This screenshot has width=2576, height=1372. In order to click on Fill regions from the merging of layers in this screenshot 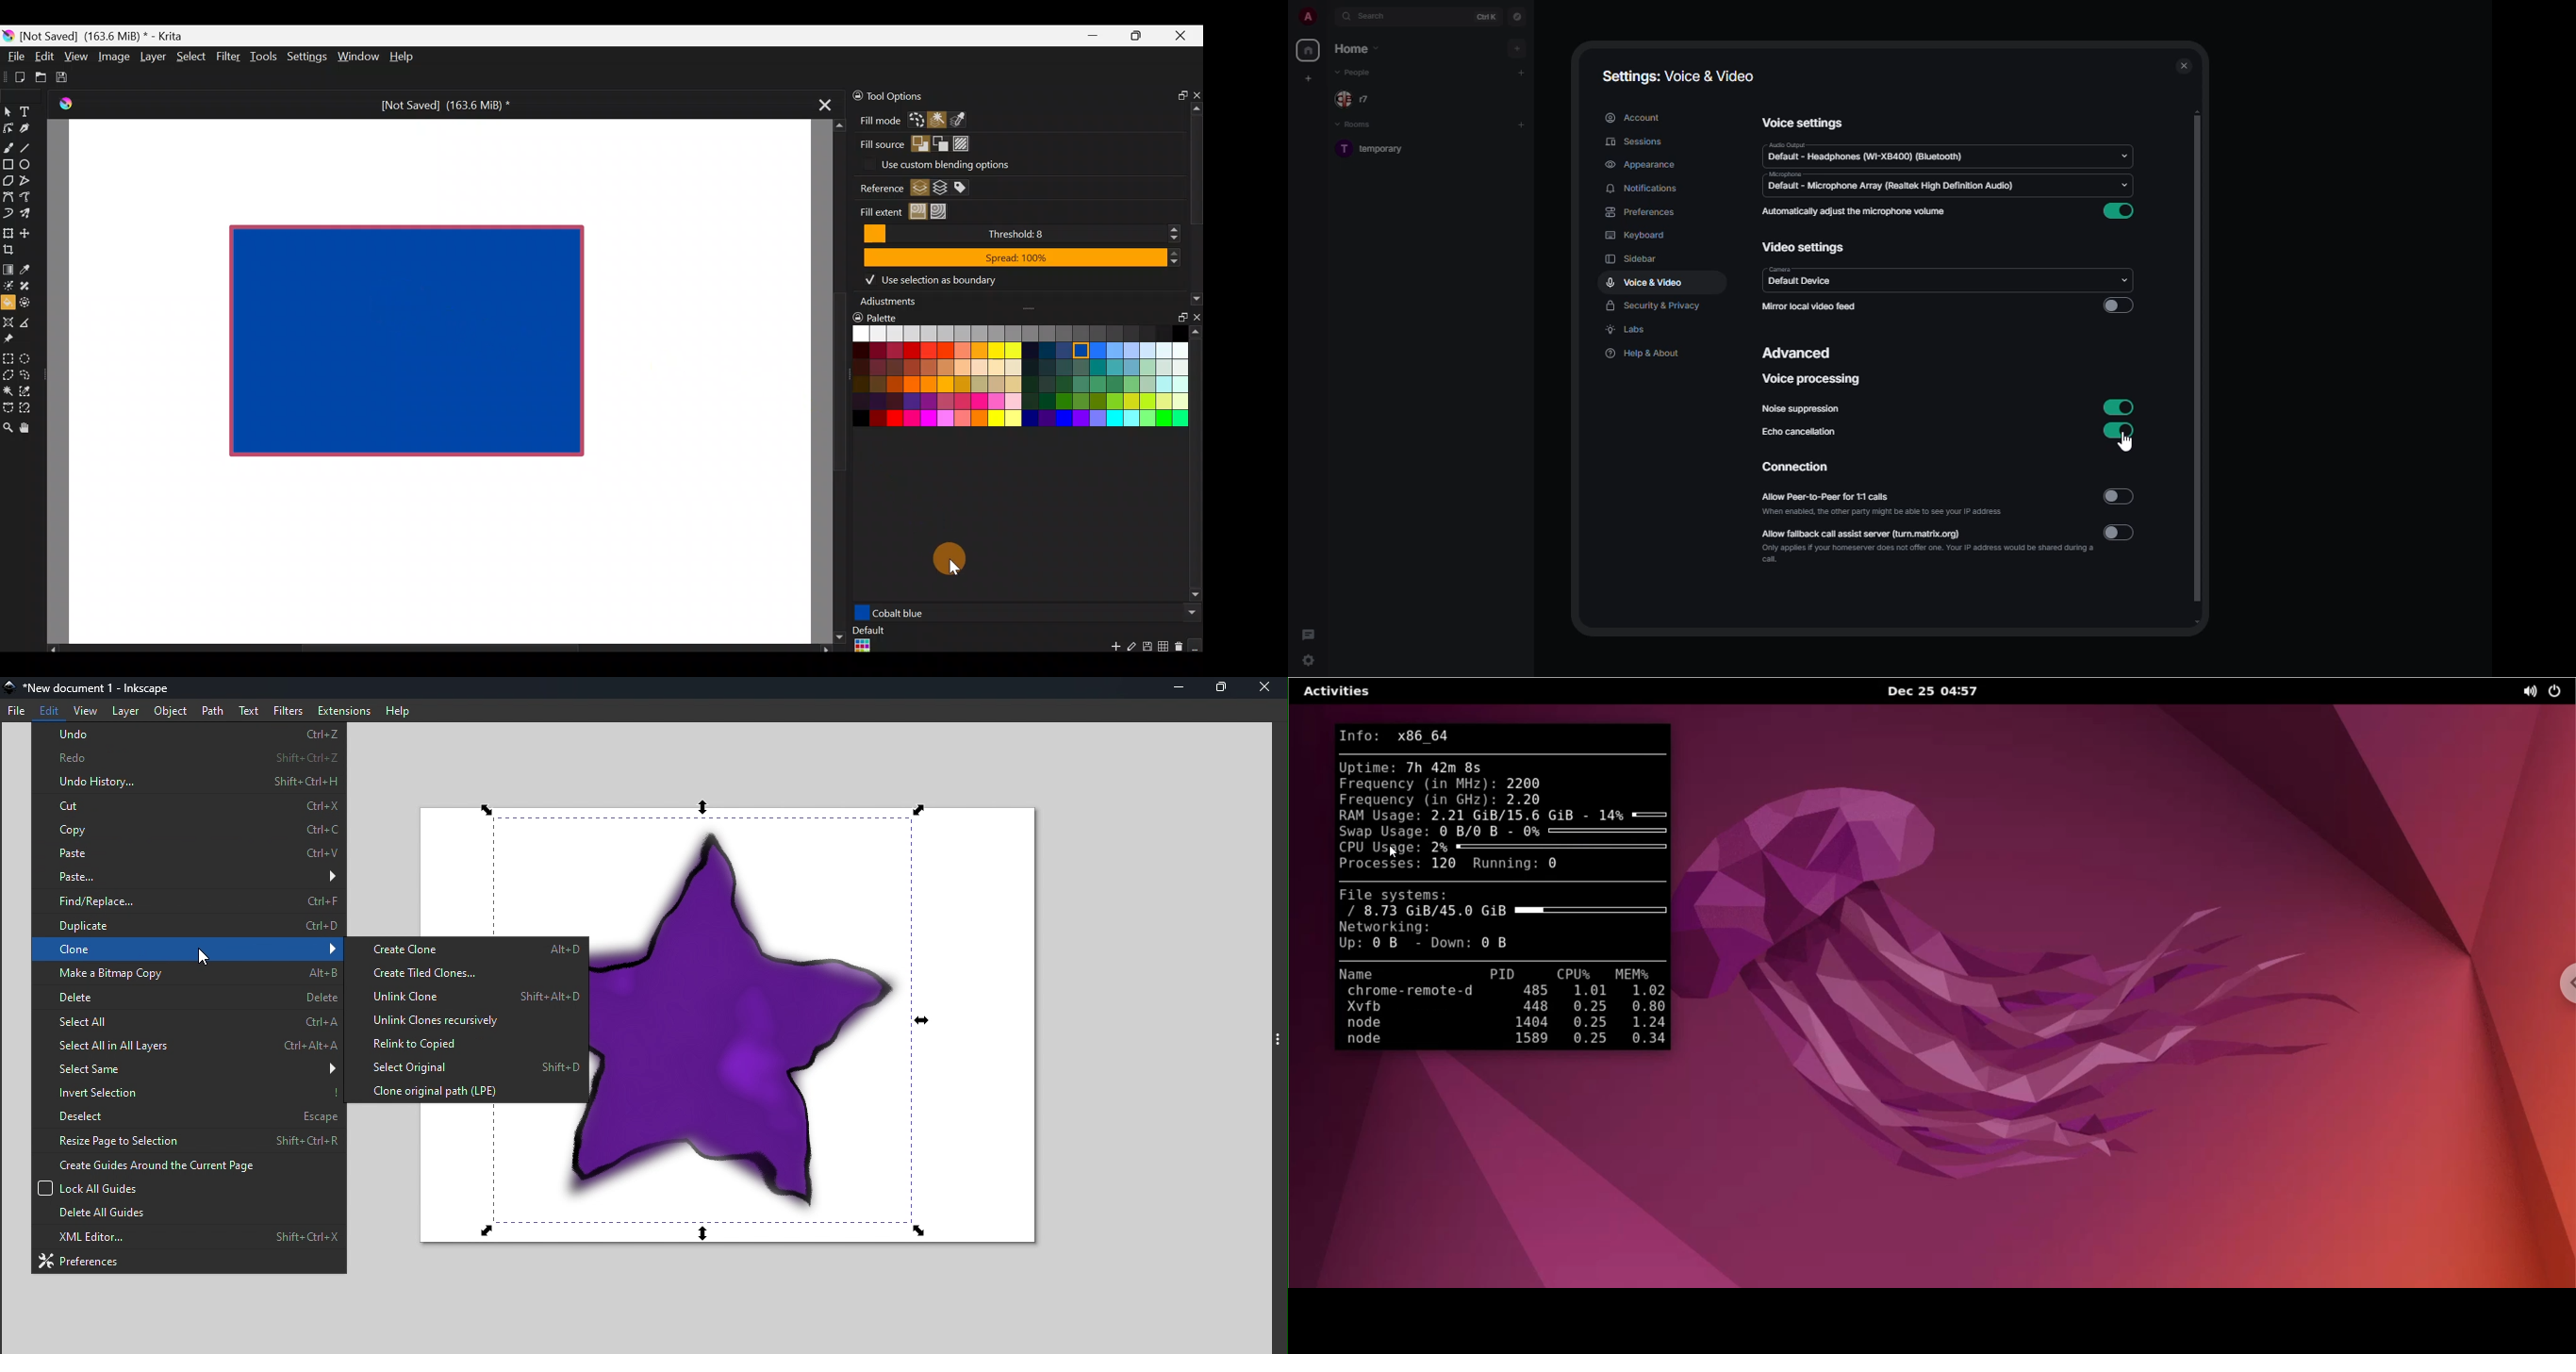, I will do `click(941, 188)`.